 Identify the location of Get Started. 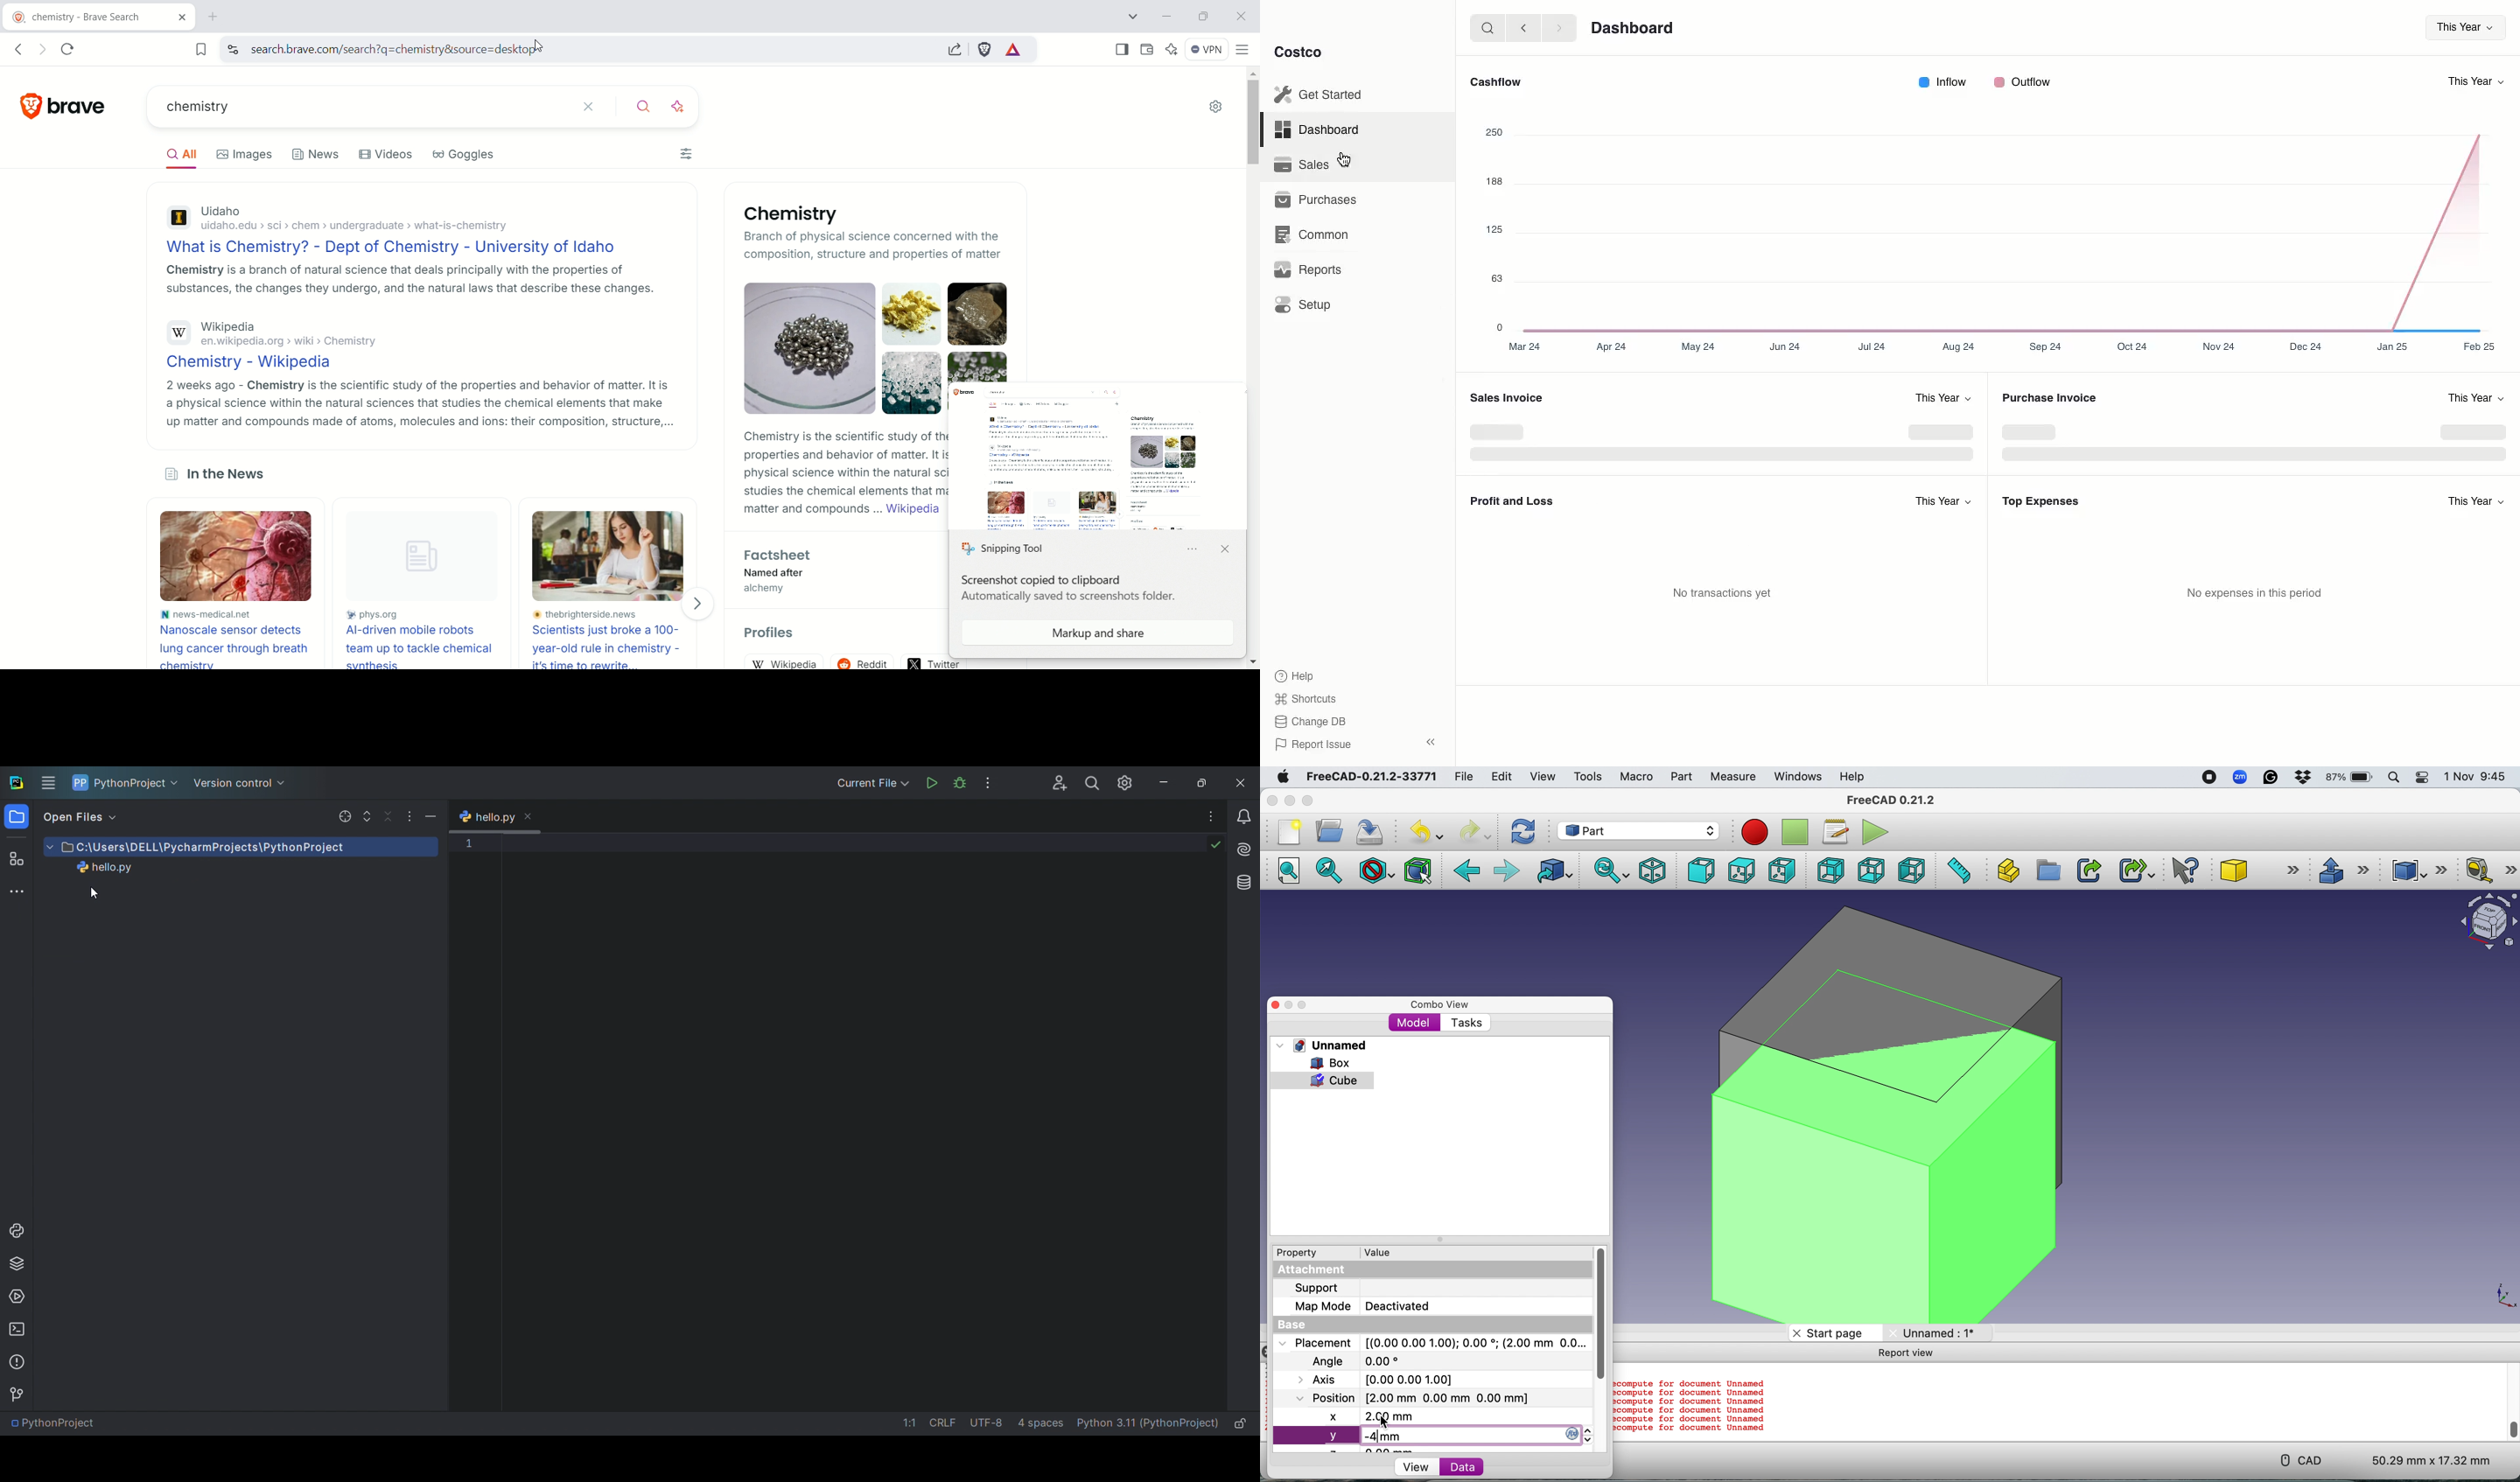
(1321, 94).